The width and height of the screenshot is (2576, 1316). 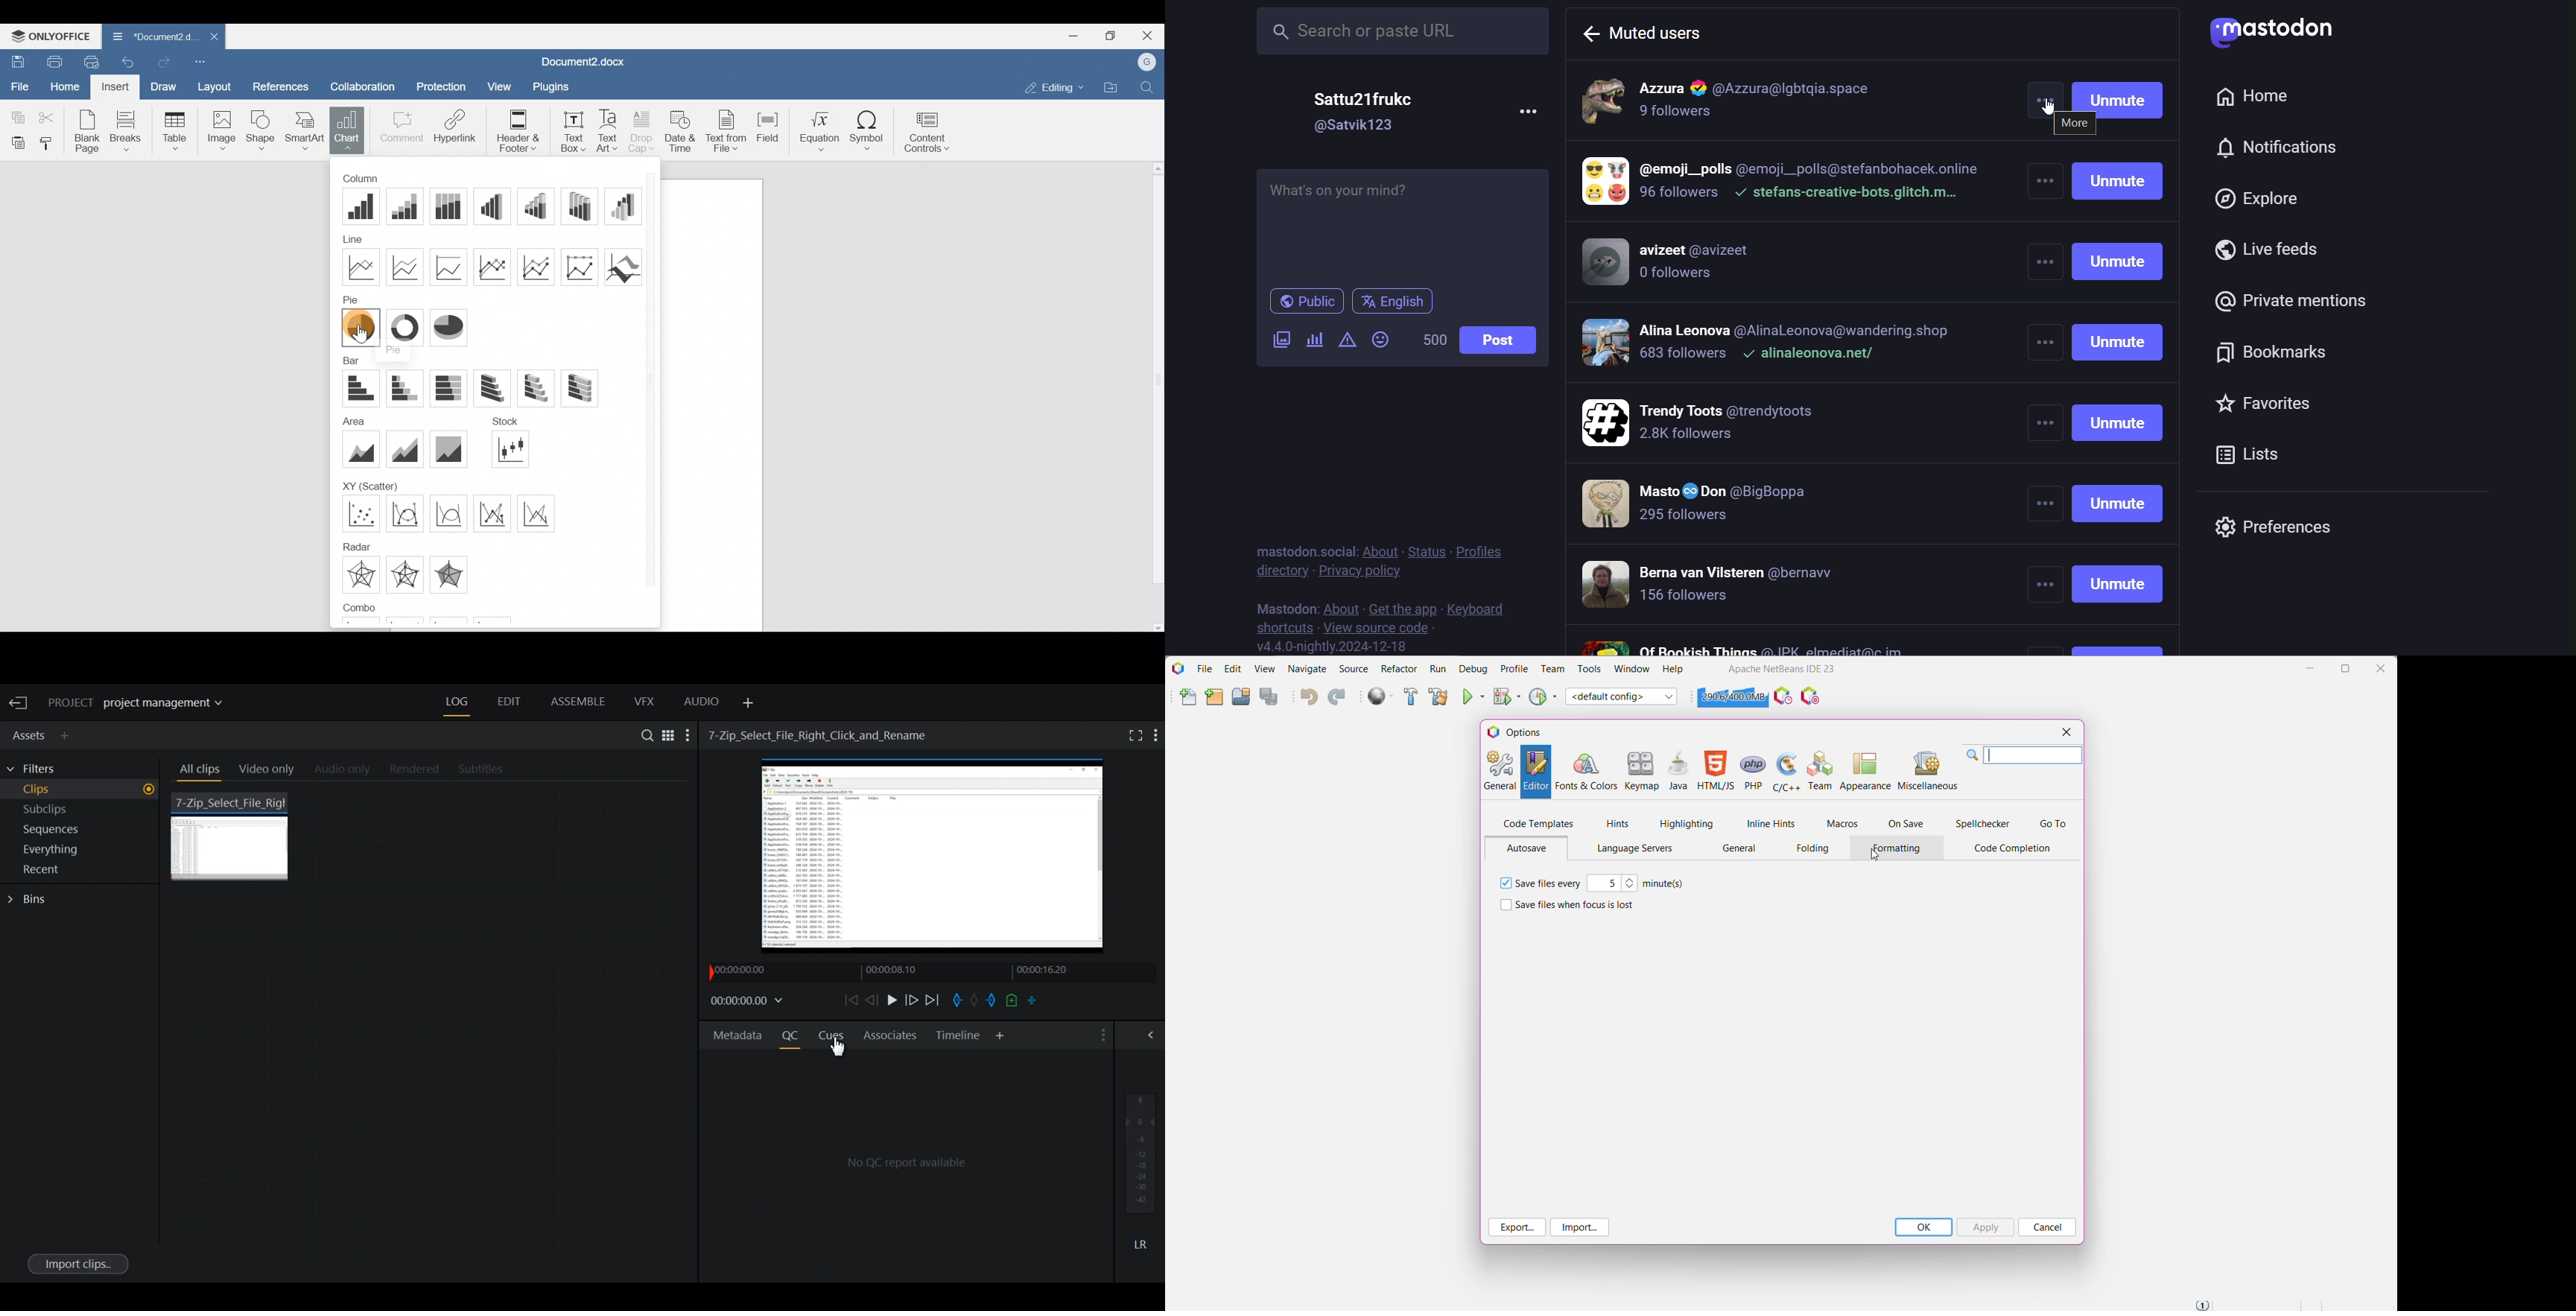 I want to click on Show Clips in current project, so click(x=81, y=791).